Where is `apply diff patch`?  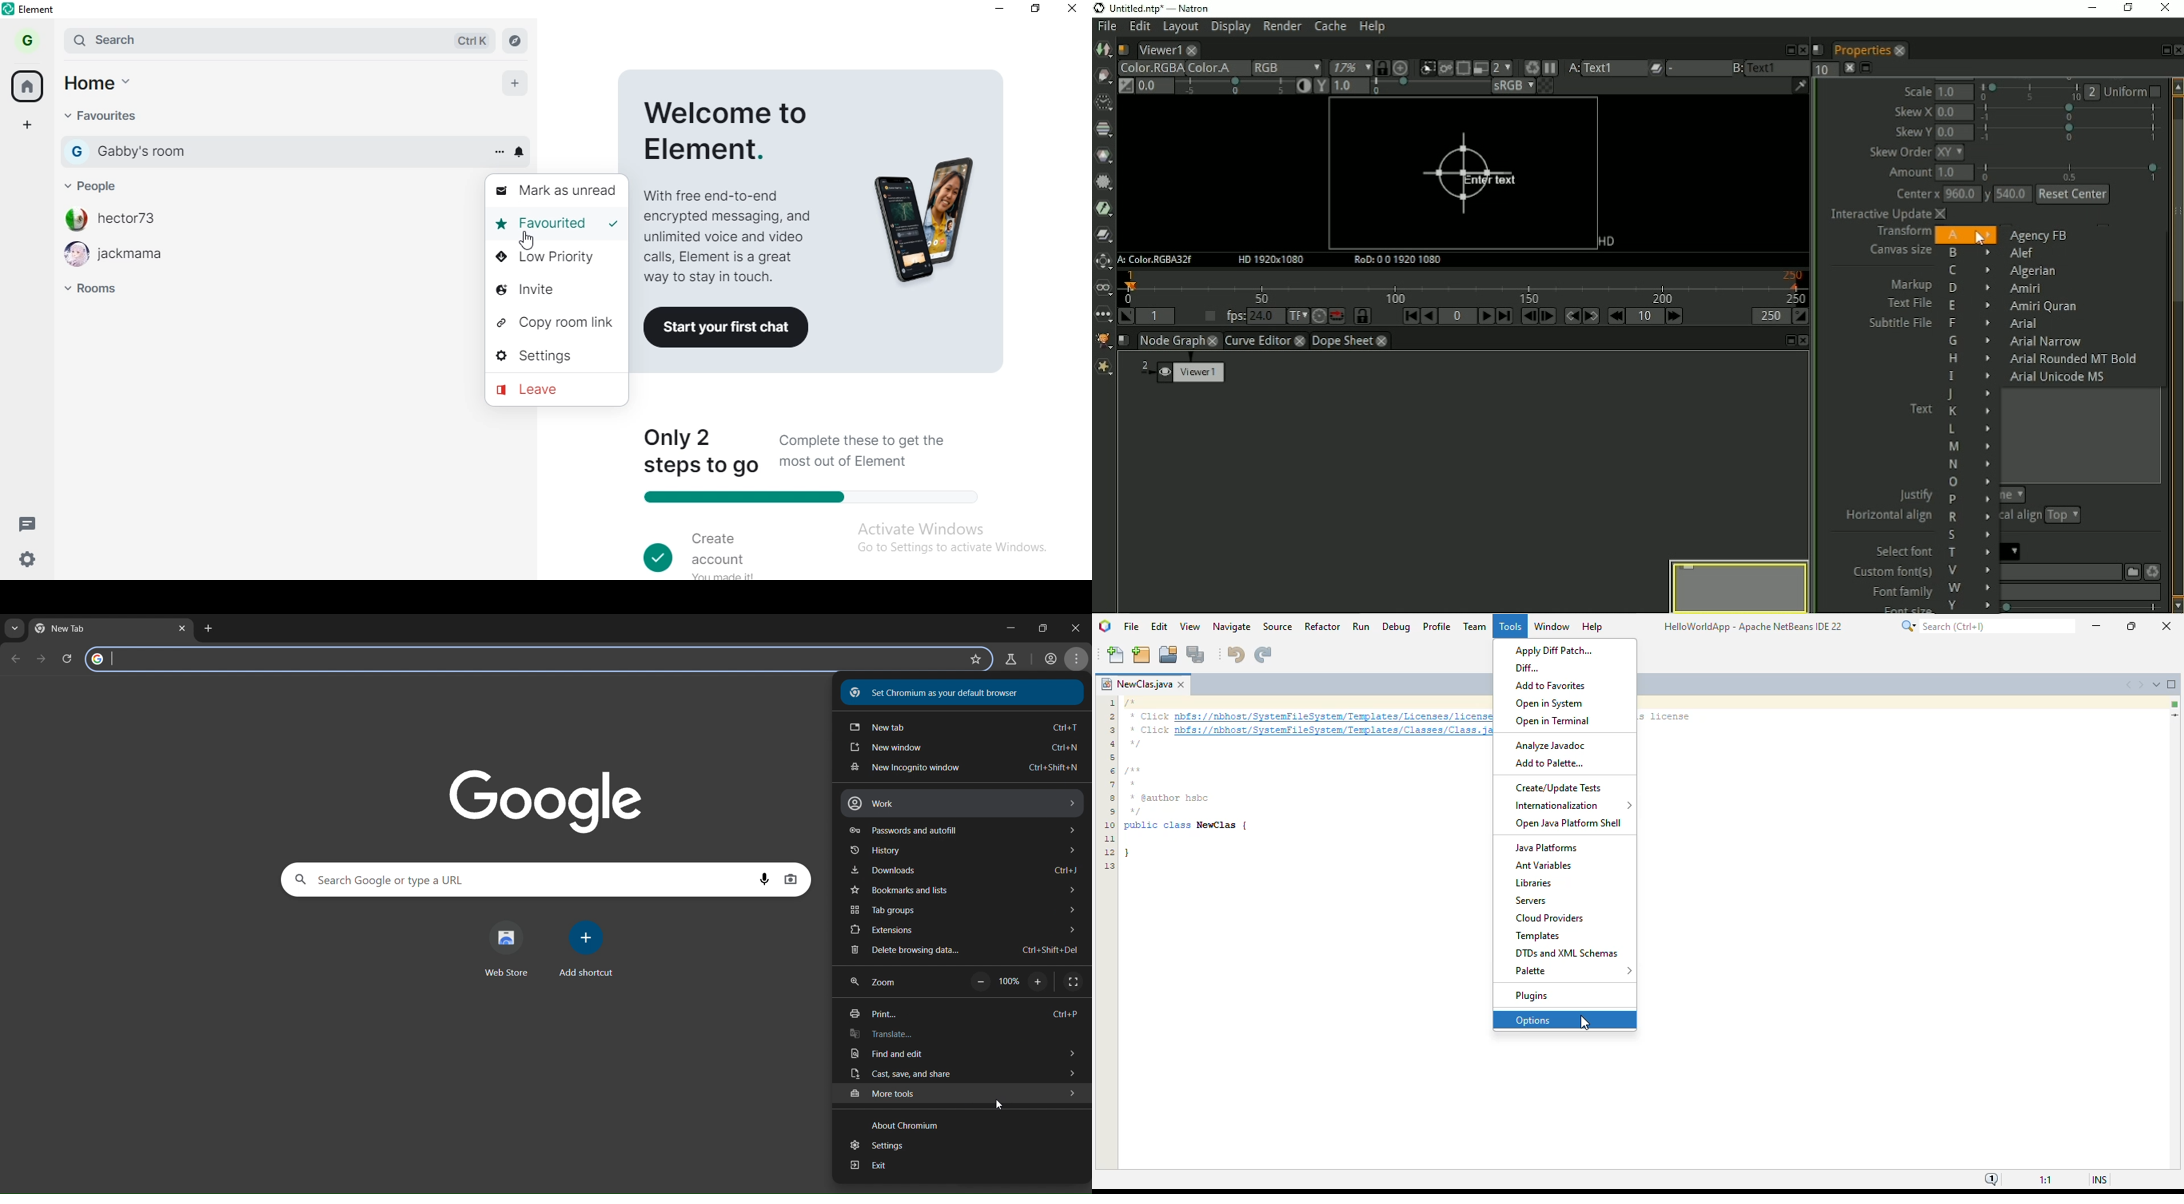
apply diff patch is located at coordinates (1554, 651).